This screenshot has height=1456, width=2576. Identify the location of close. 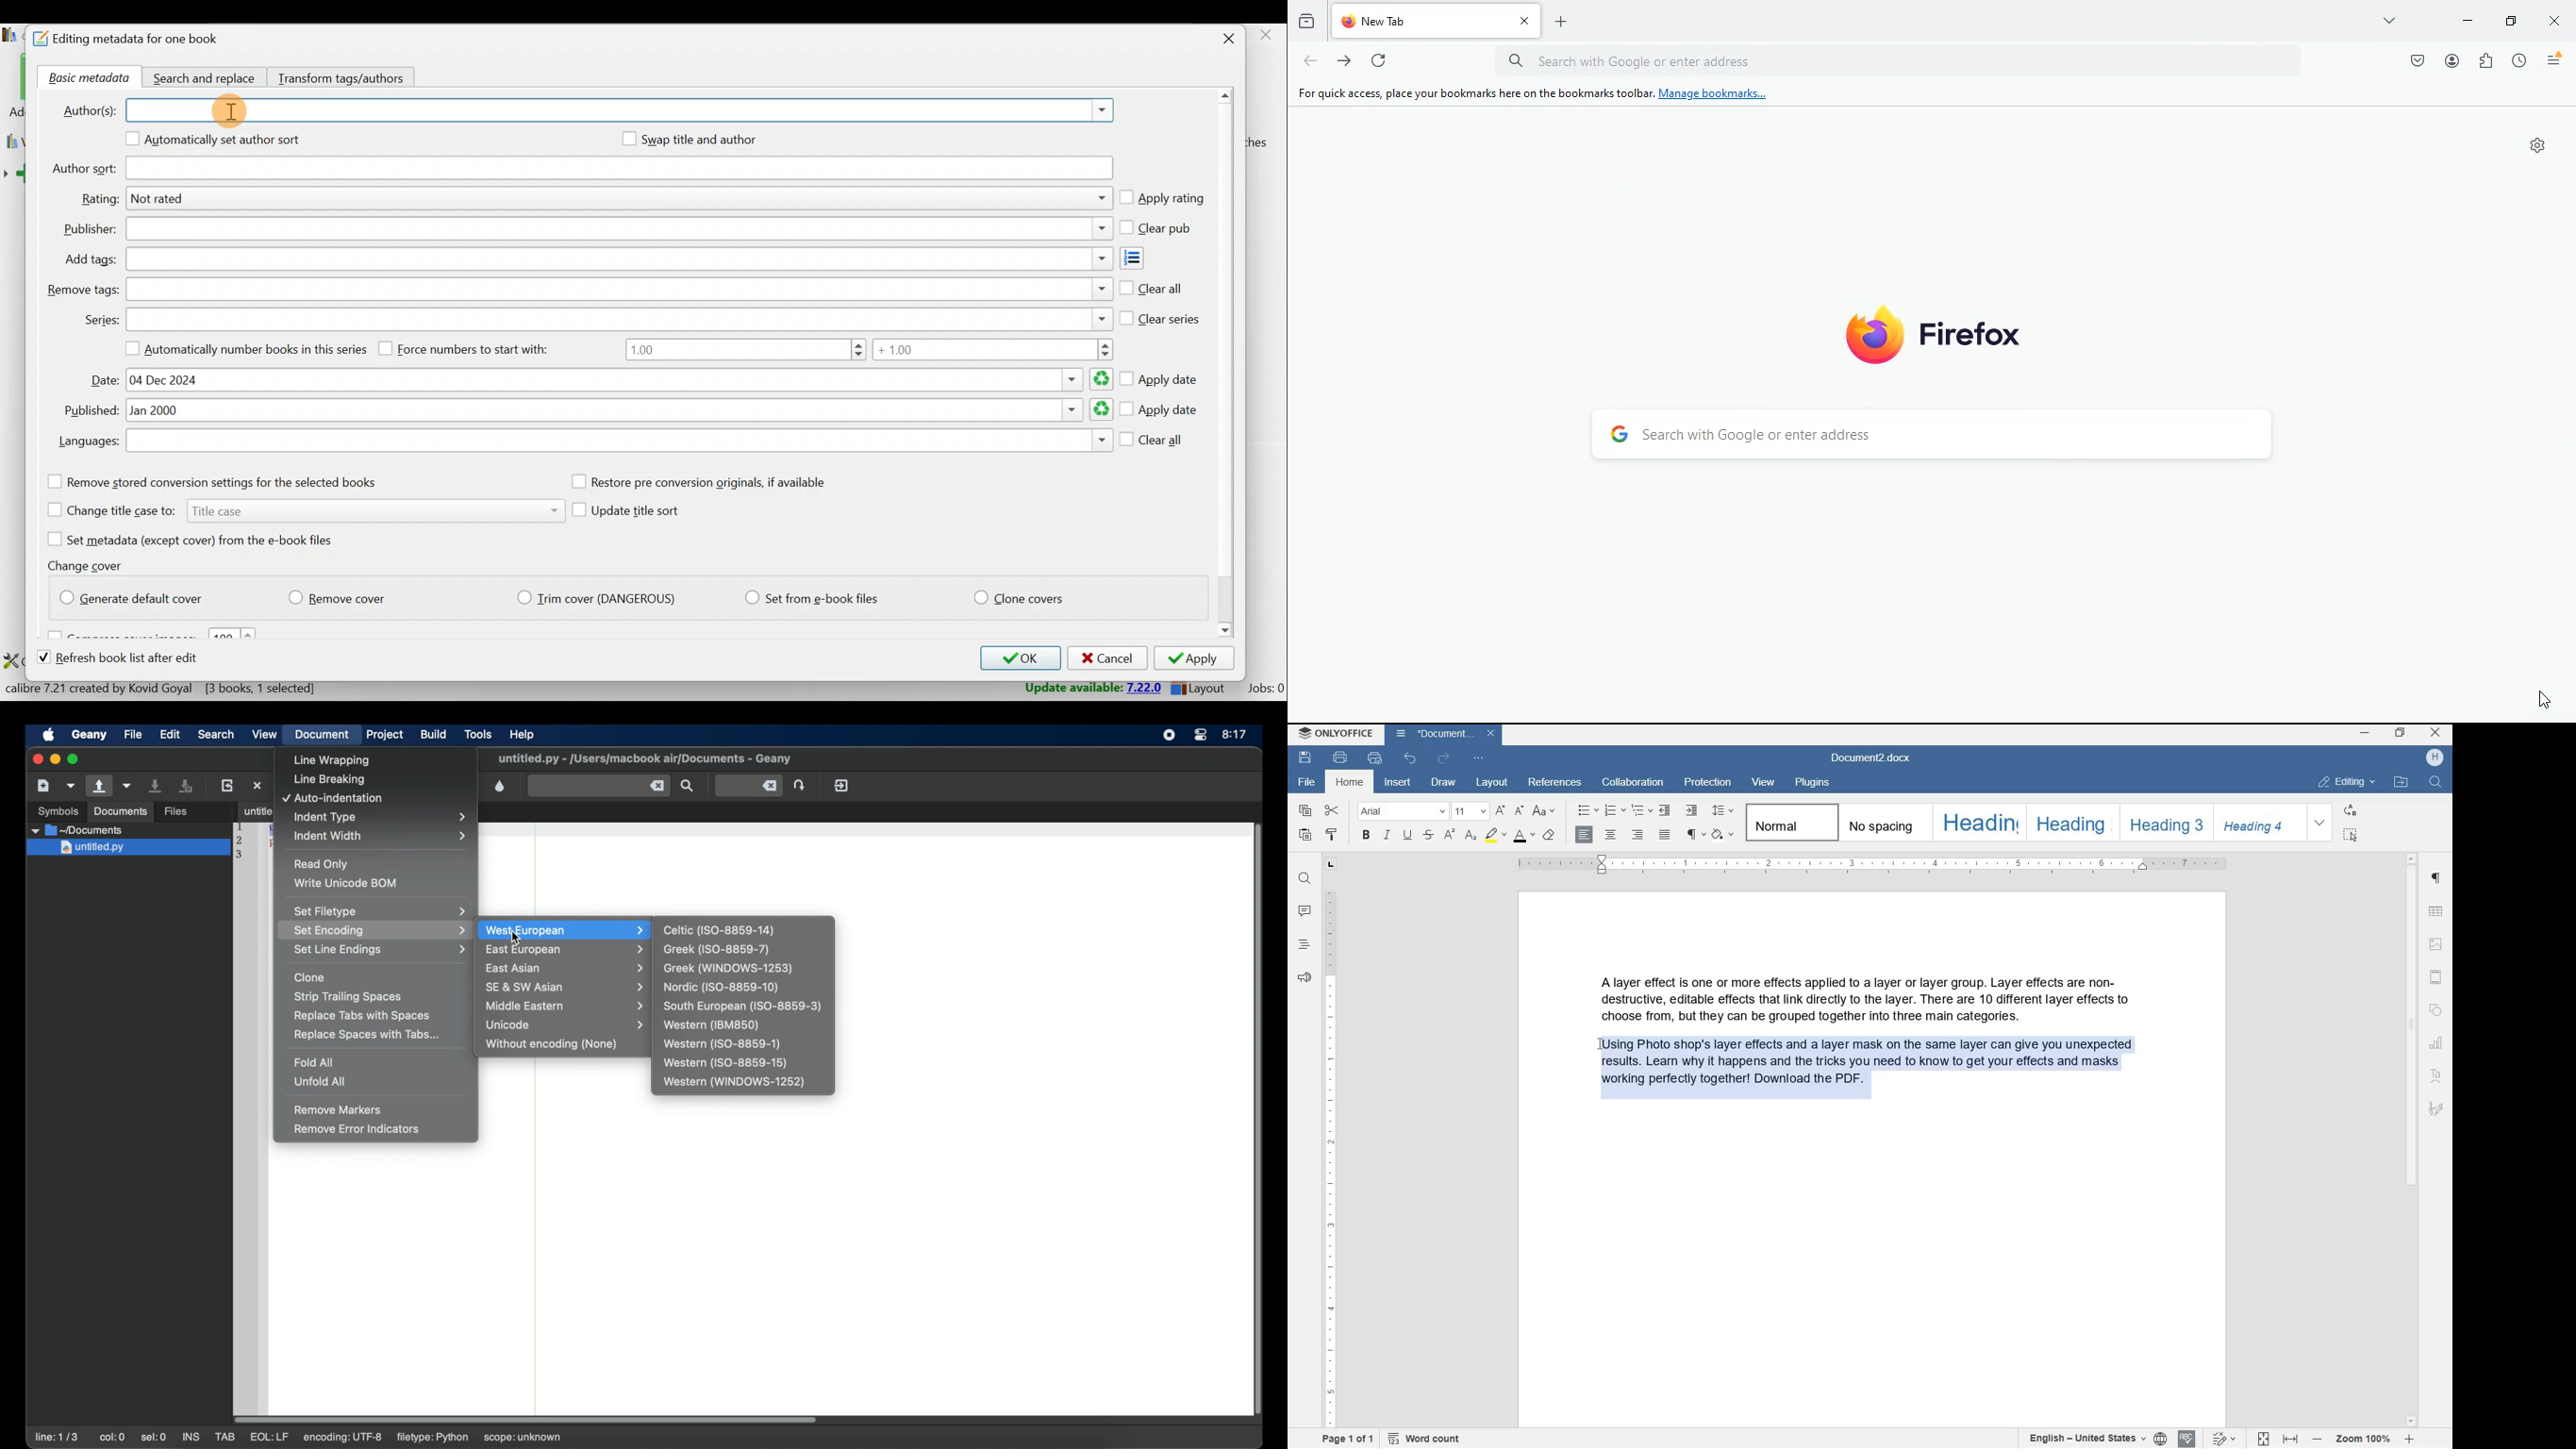
(2556, 24).